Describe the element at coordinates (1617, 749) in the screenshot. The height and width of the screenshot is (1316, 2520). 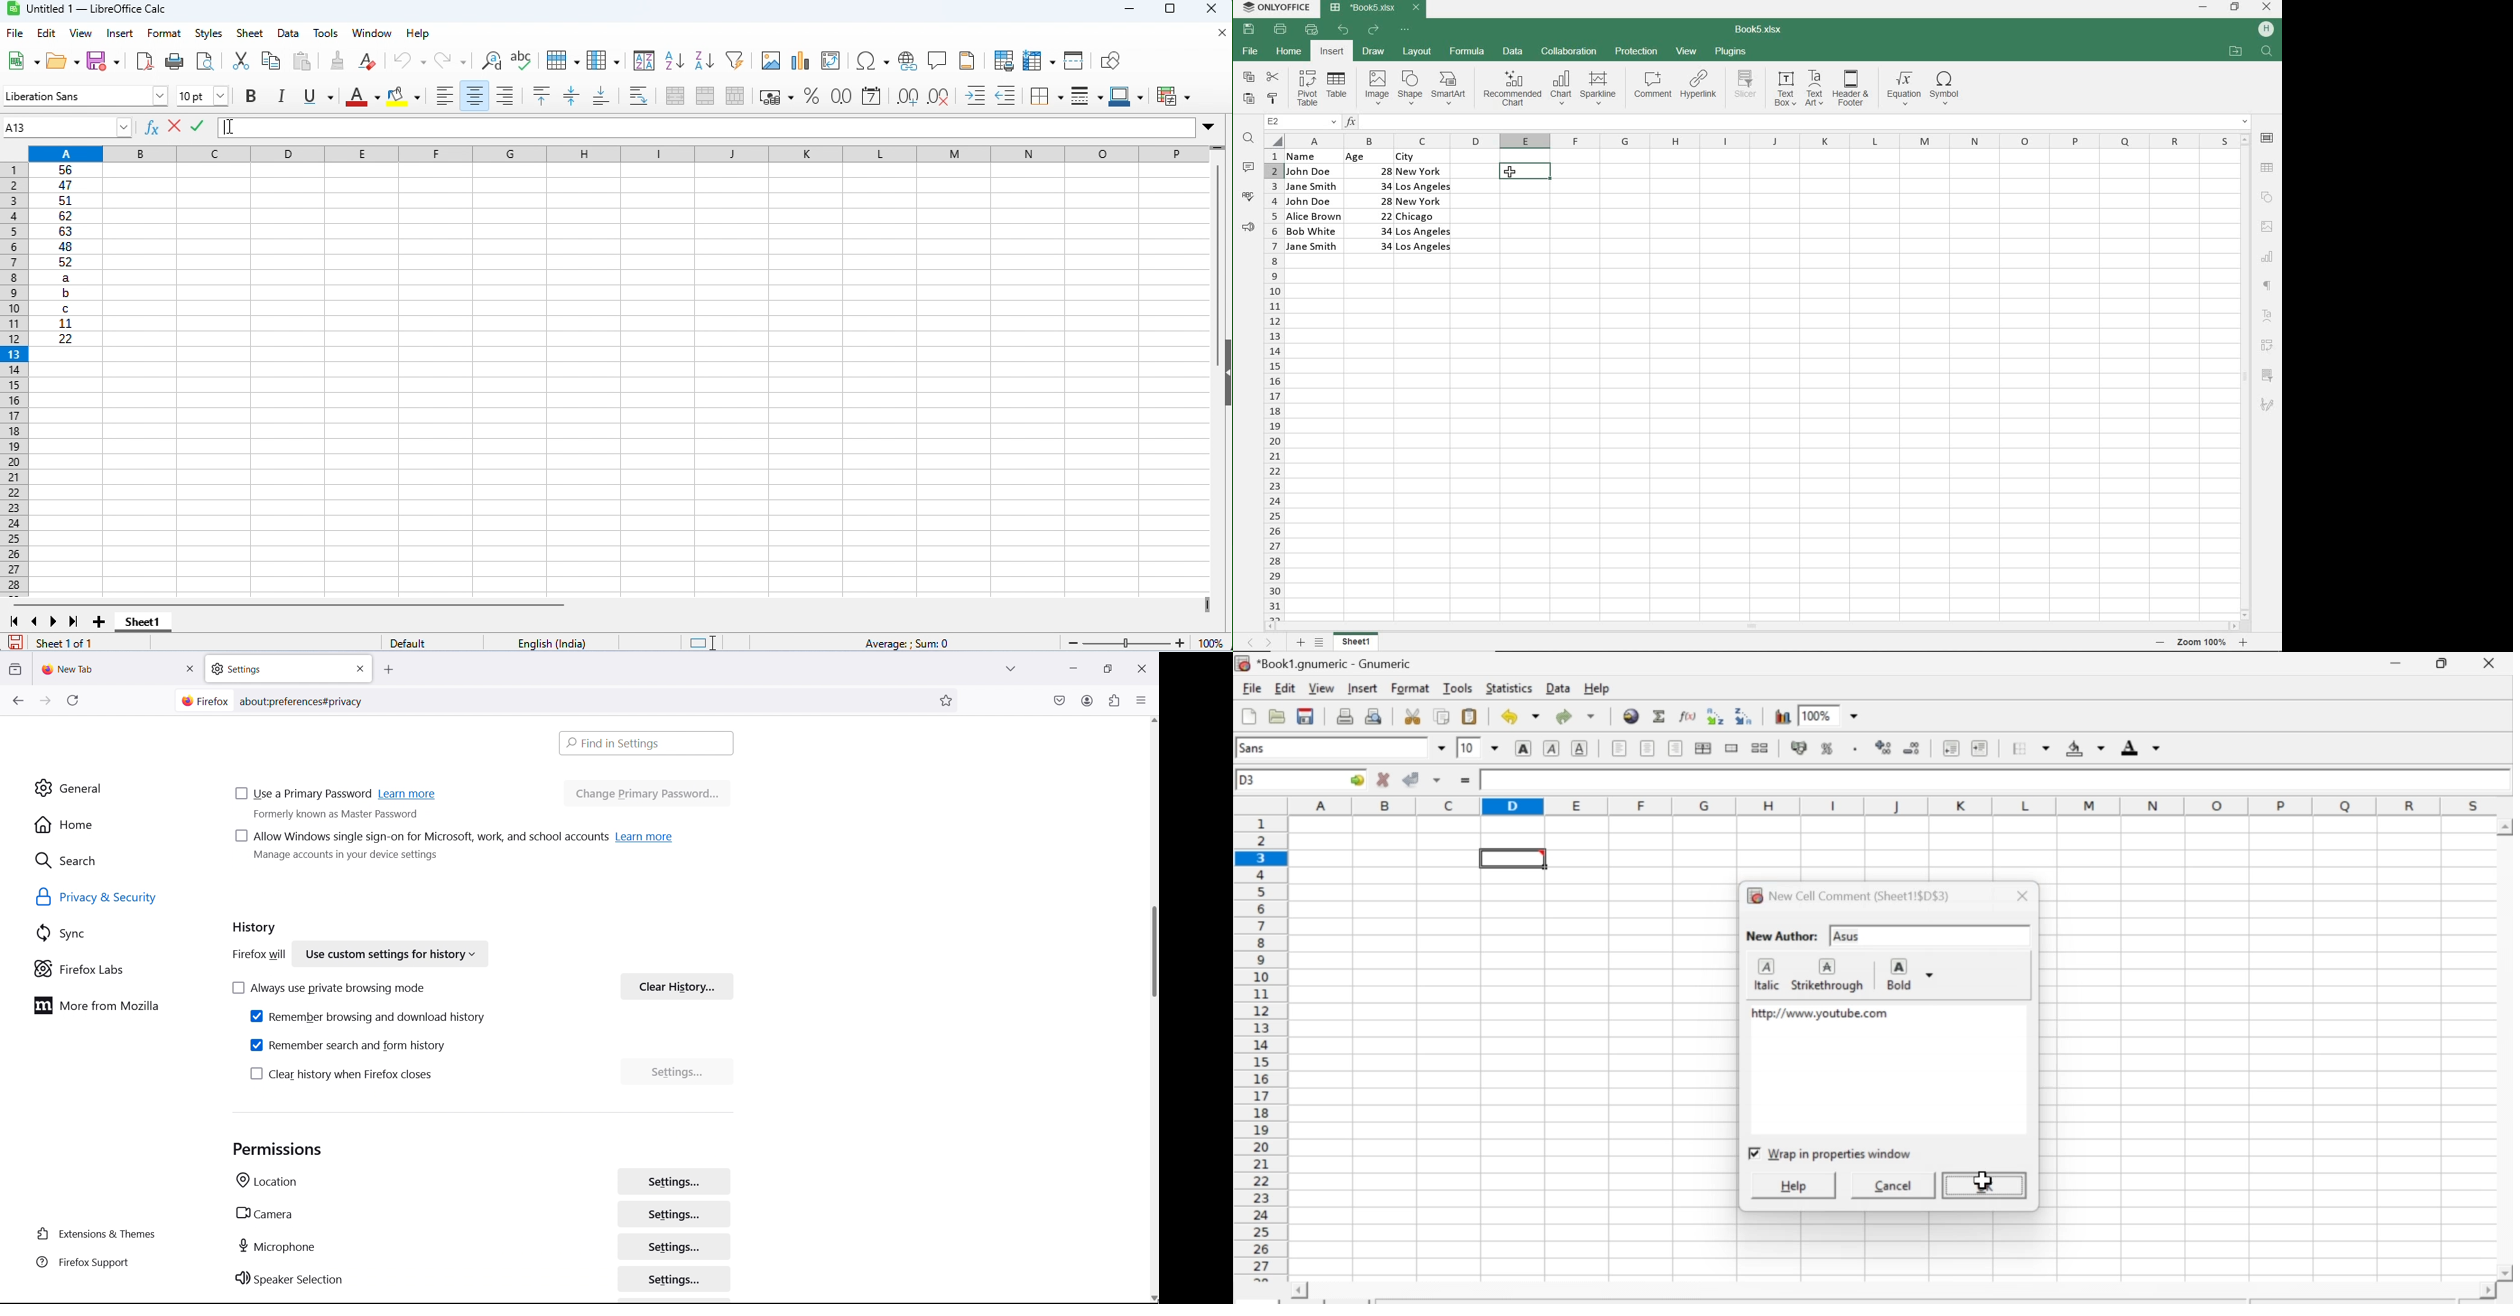
I see `Align Left` at that location.